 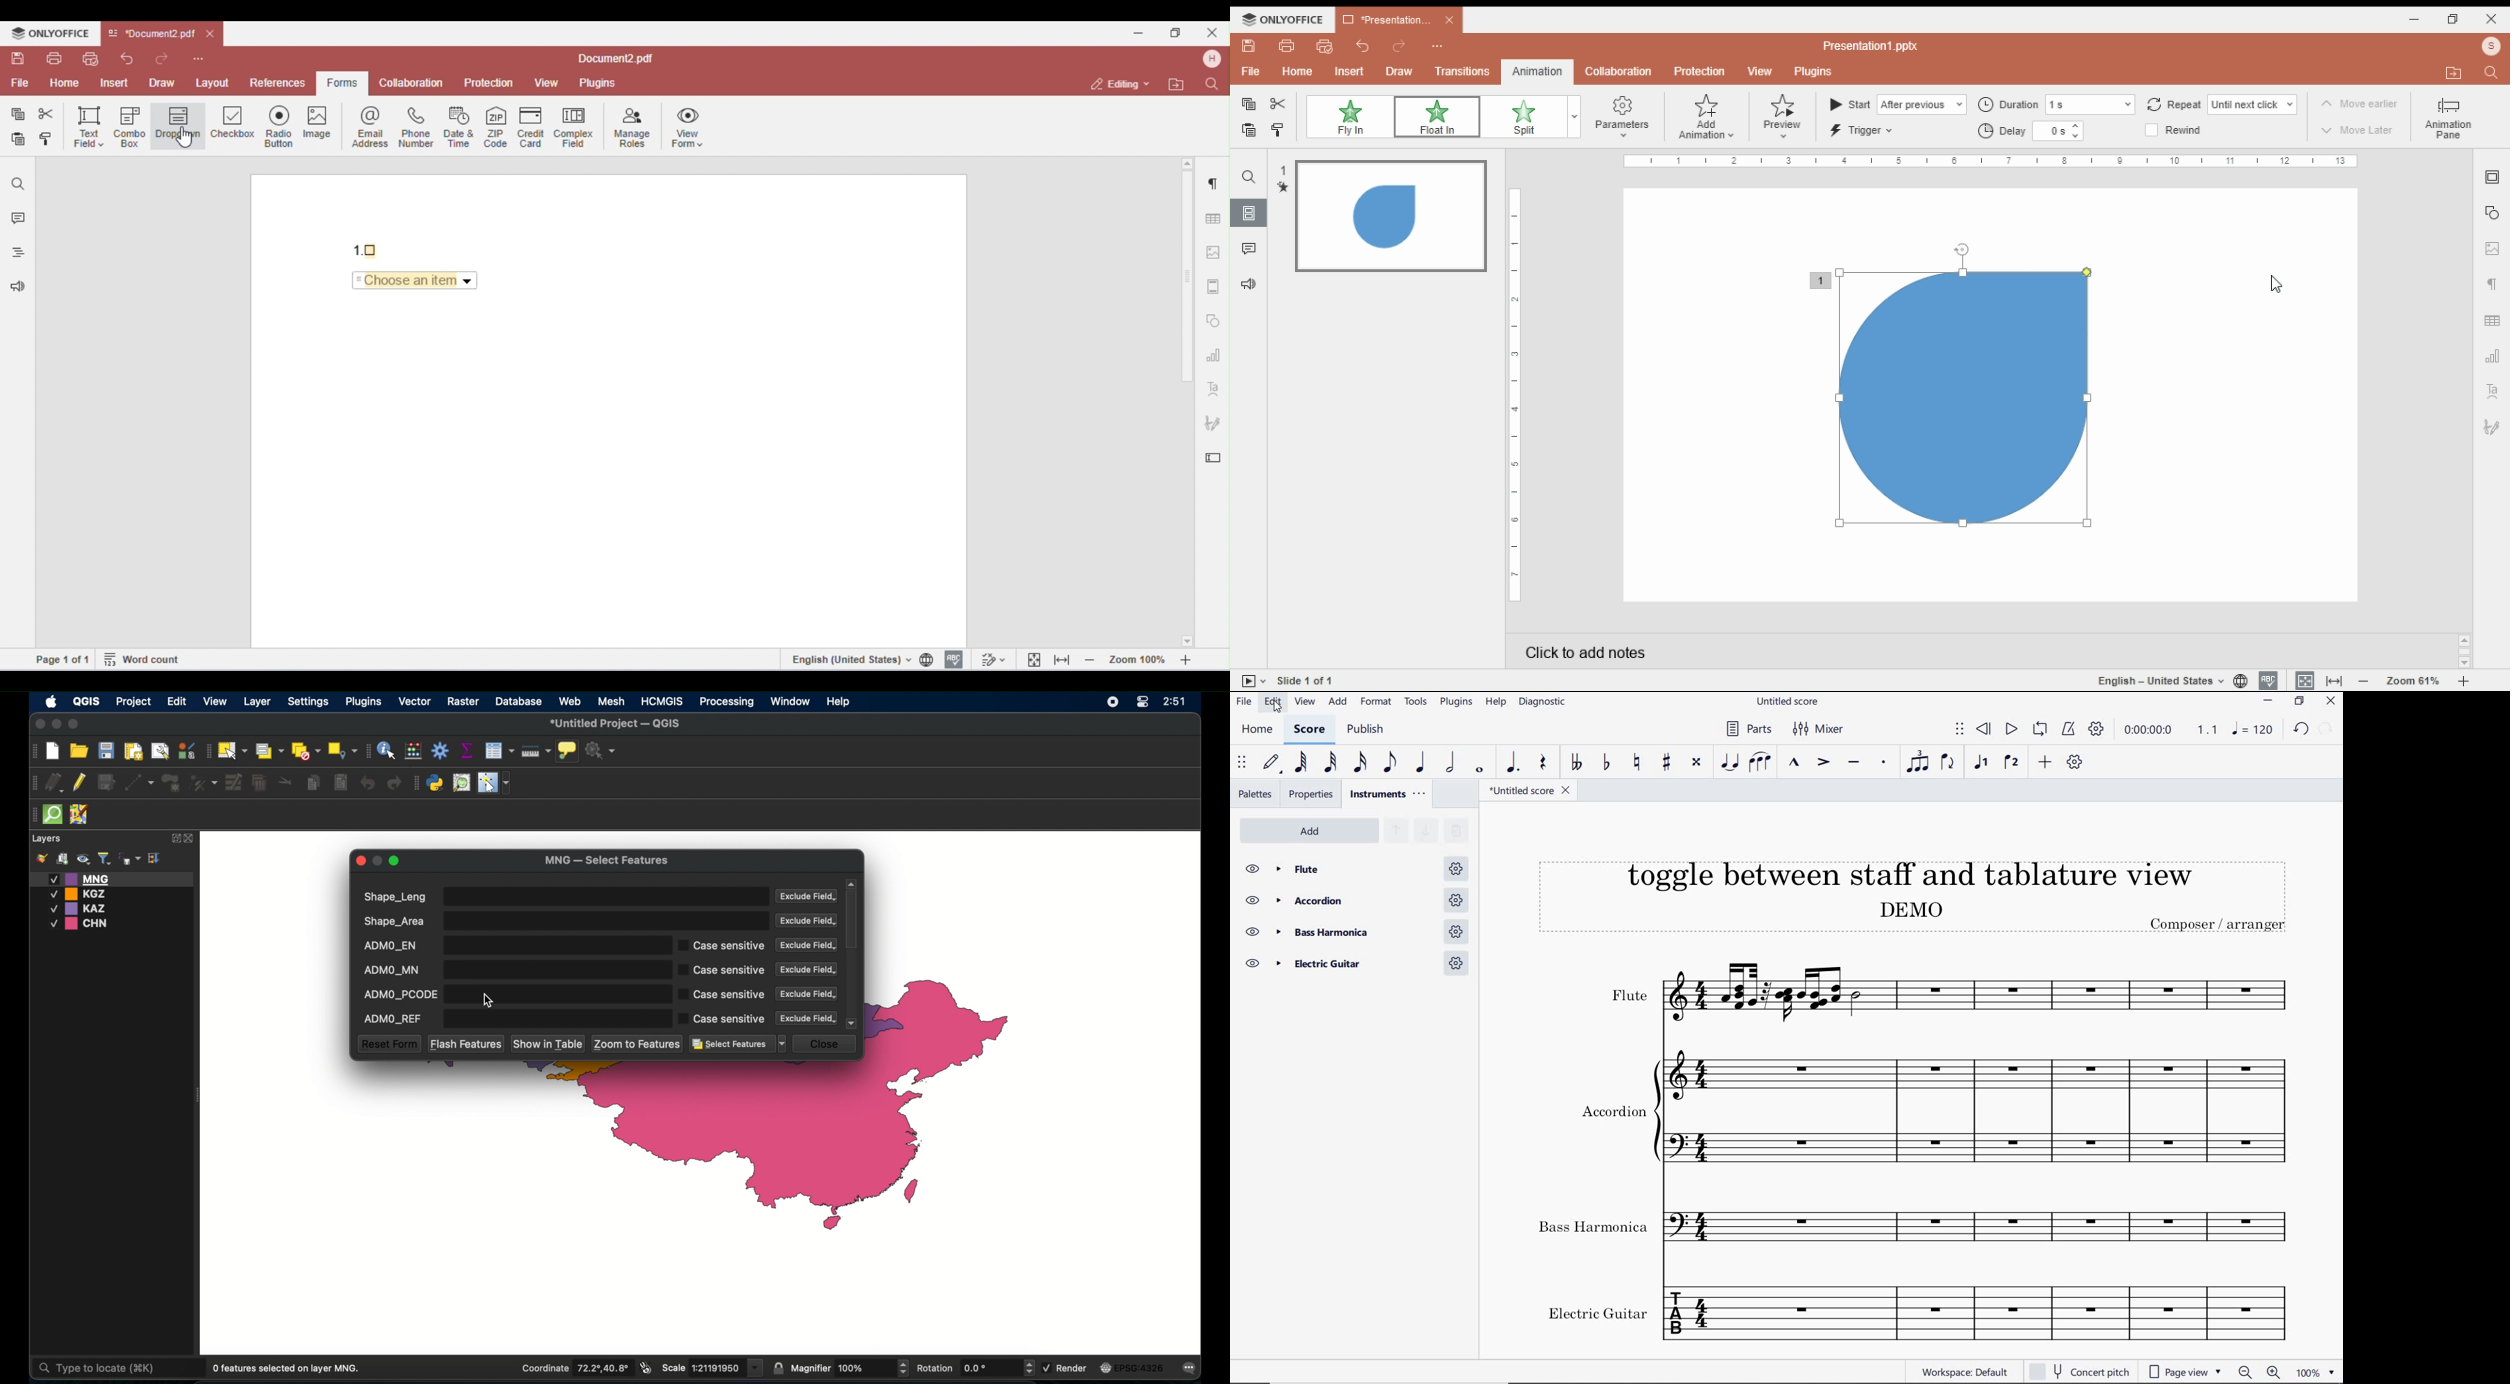 What do you see at coordinates (564, 921) in the screenshot?
I see `shape_area` at bounding box center [564, 921].